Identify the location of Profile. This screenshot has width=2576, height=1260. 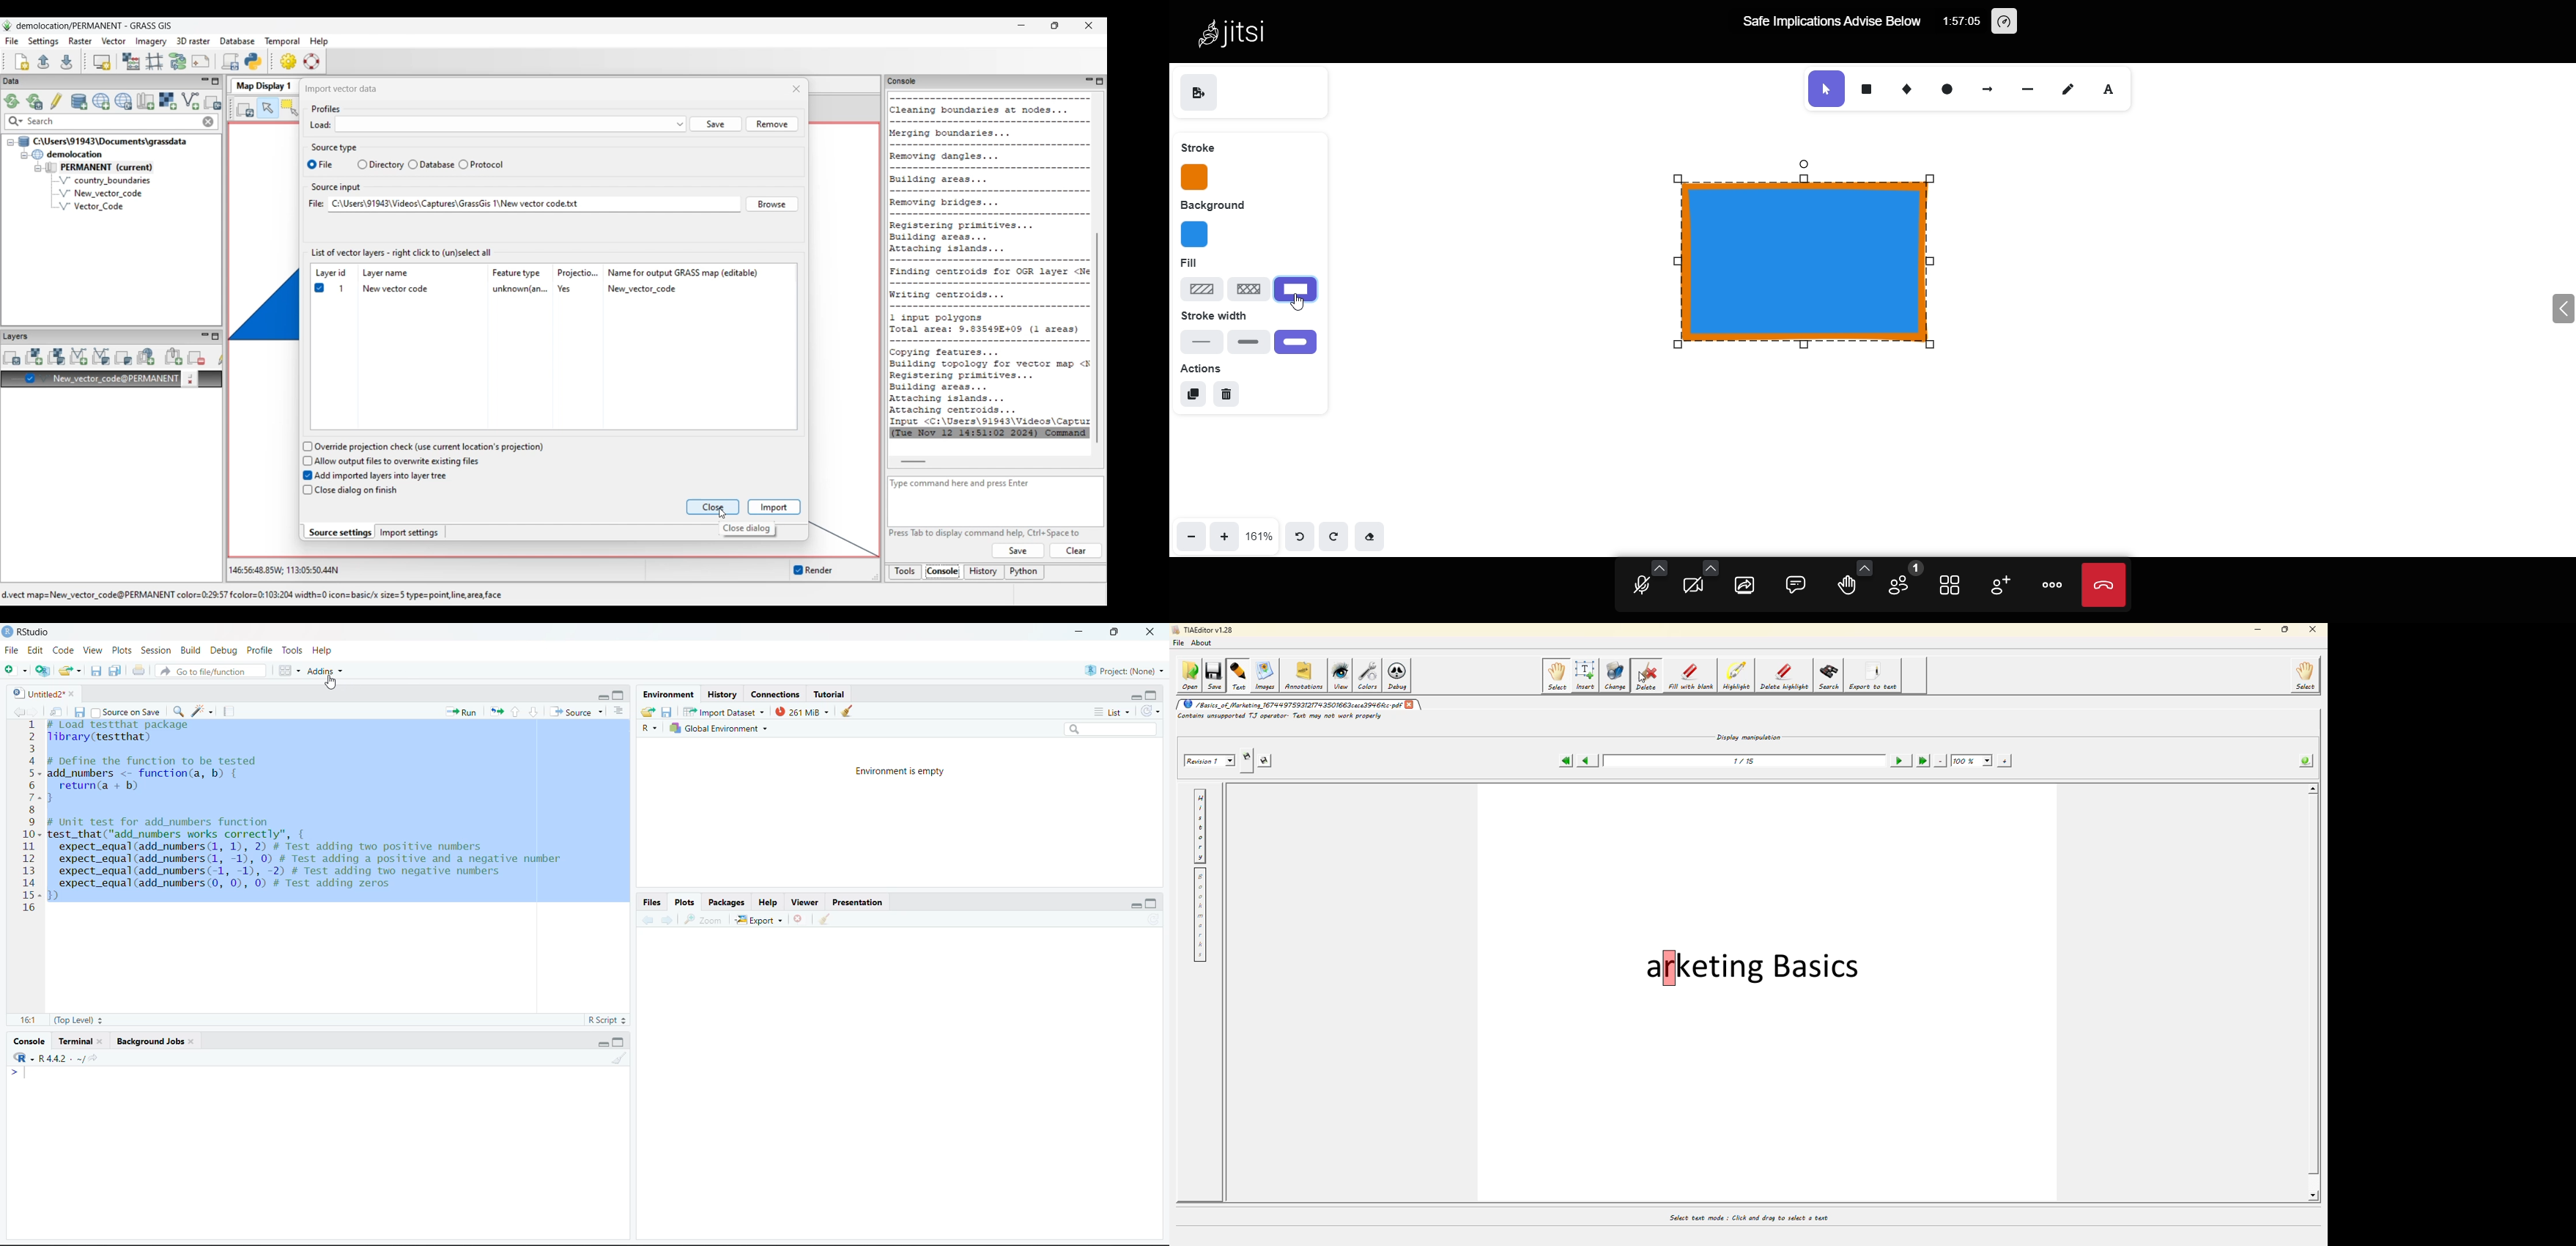
(258, 650).